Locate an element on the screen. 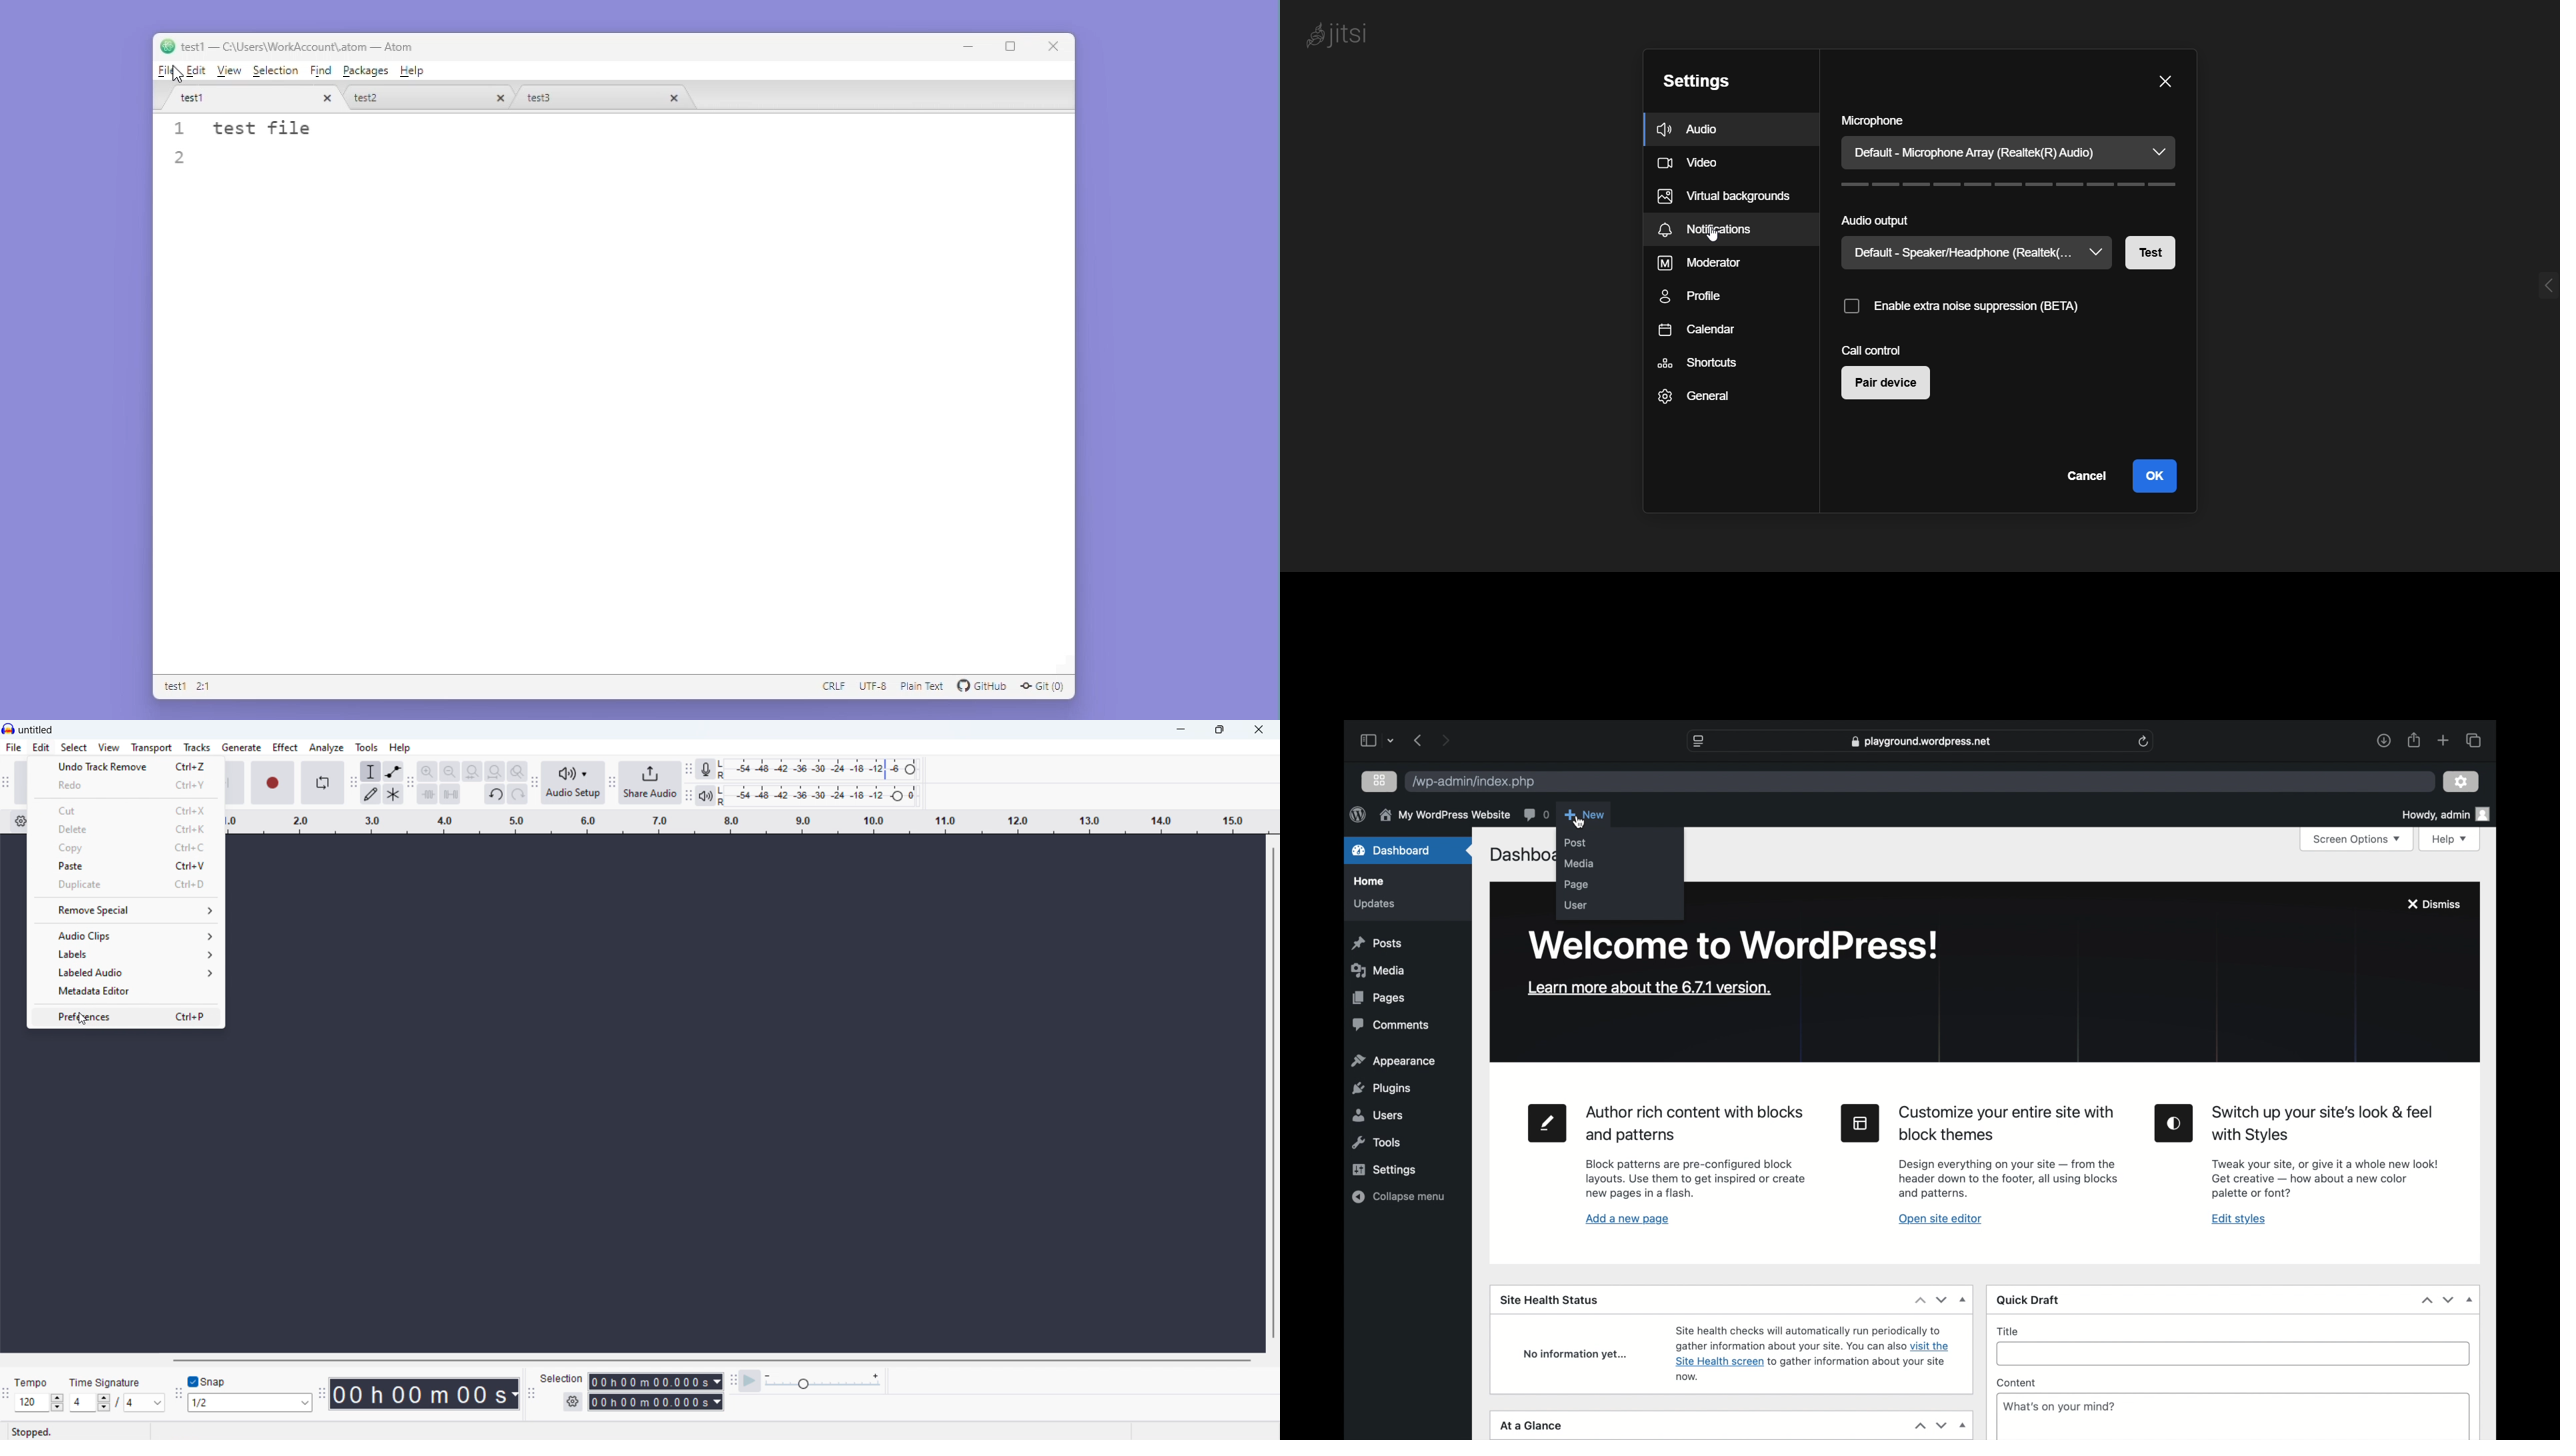 The image size is (2576, 1456). metadata editor is located at coordinates (126, 992).